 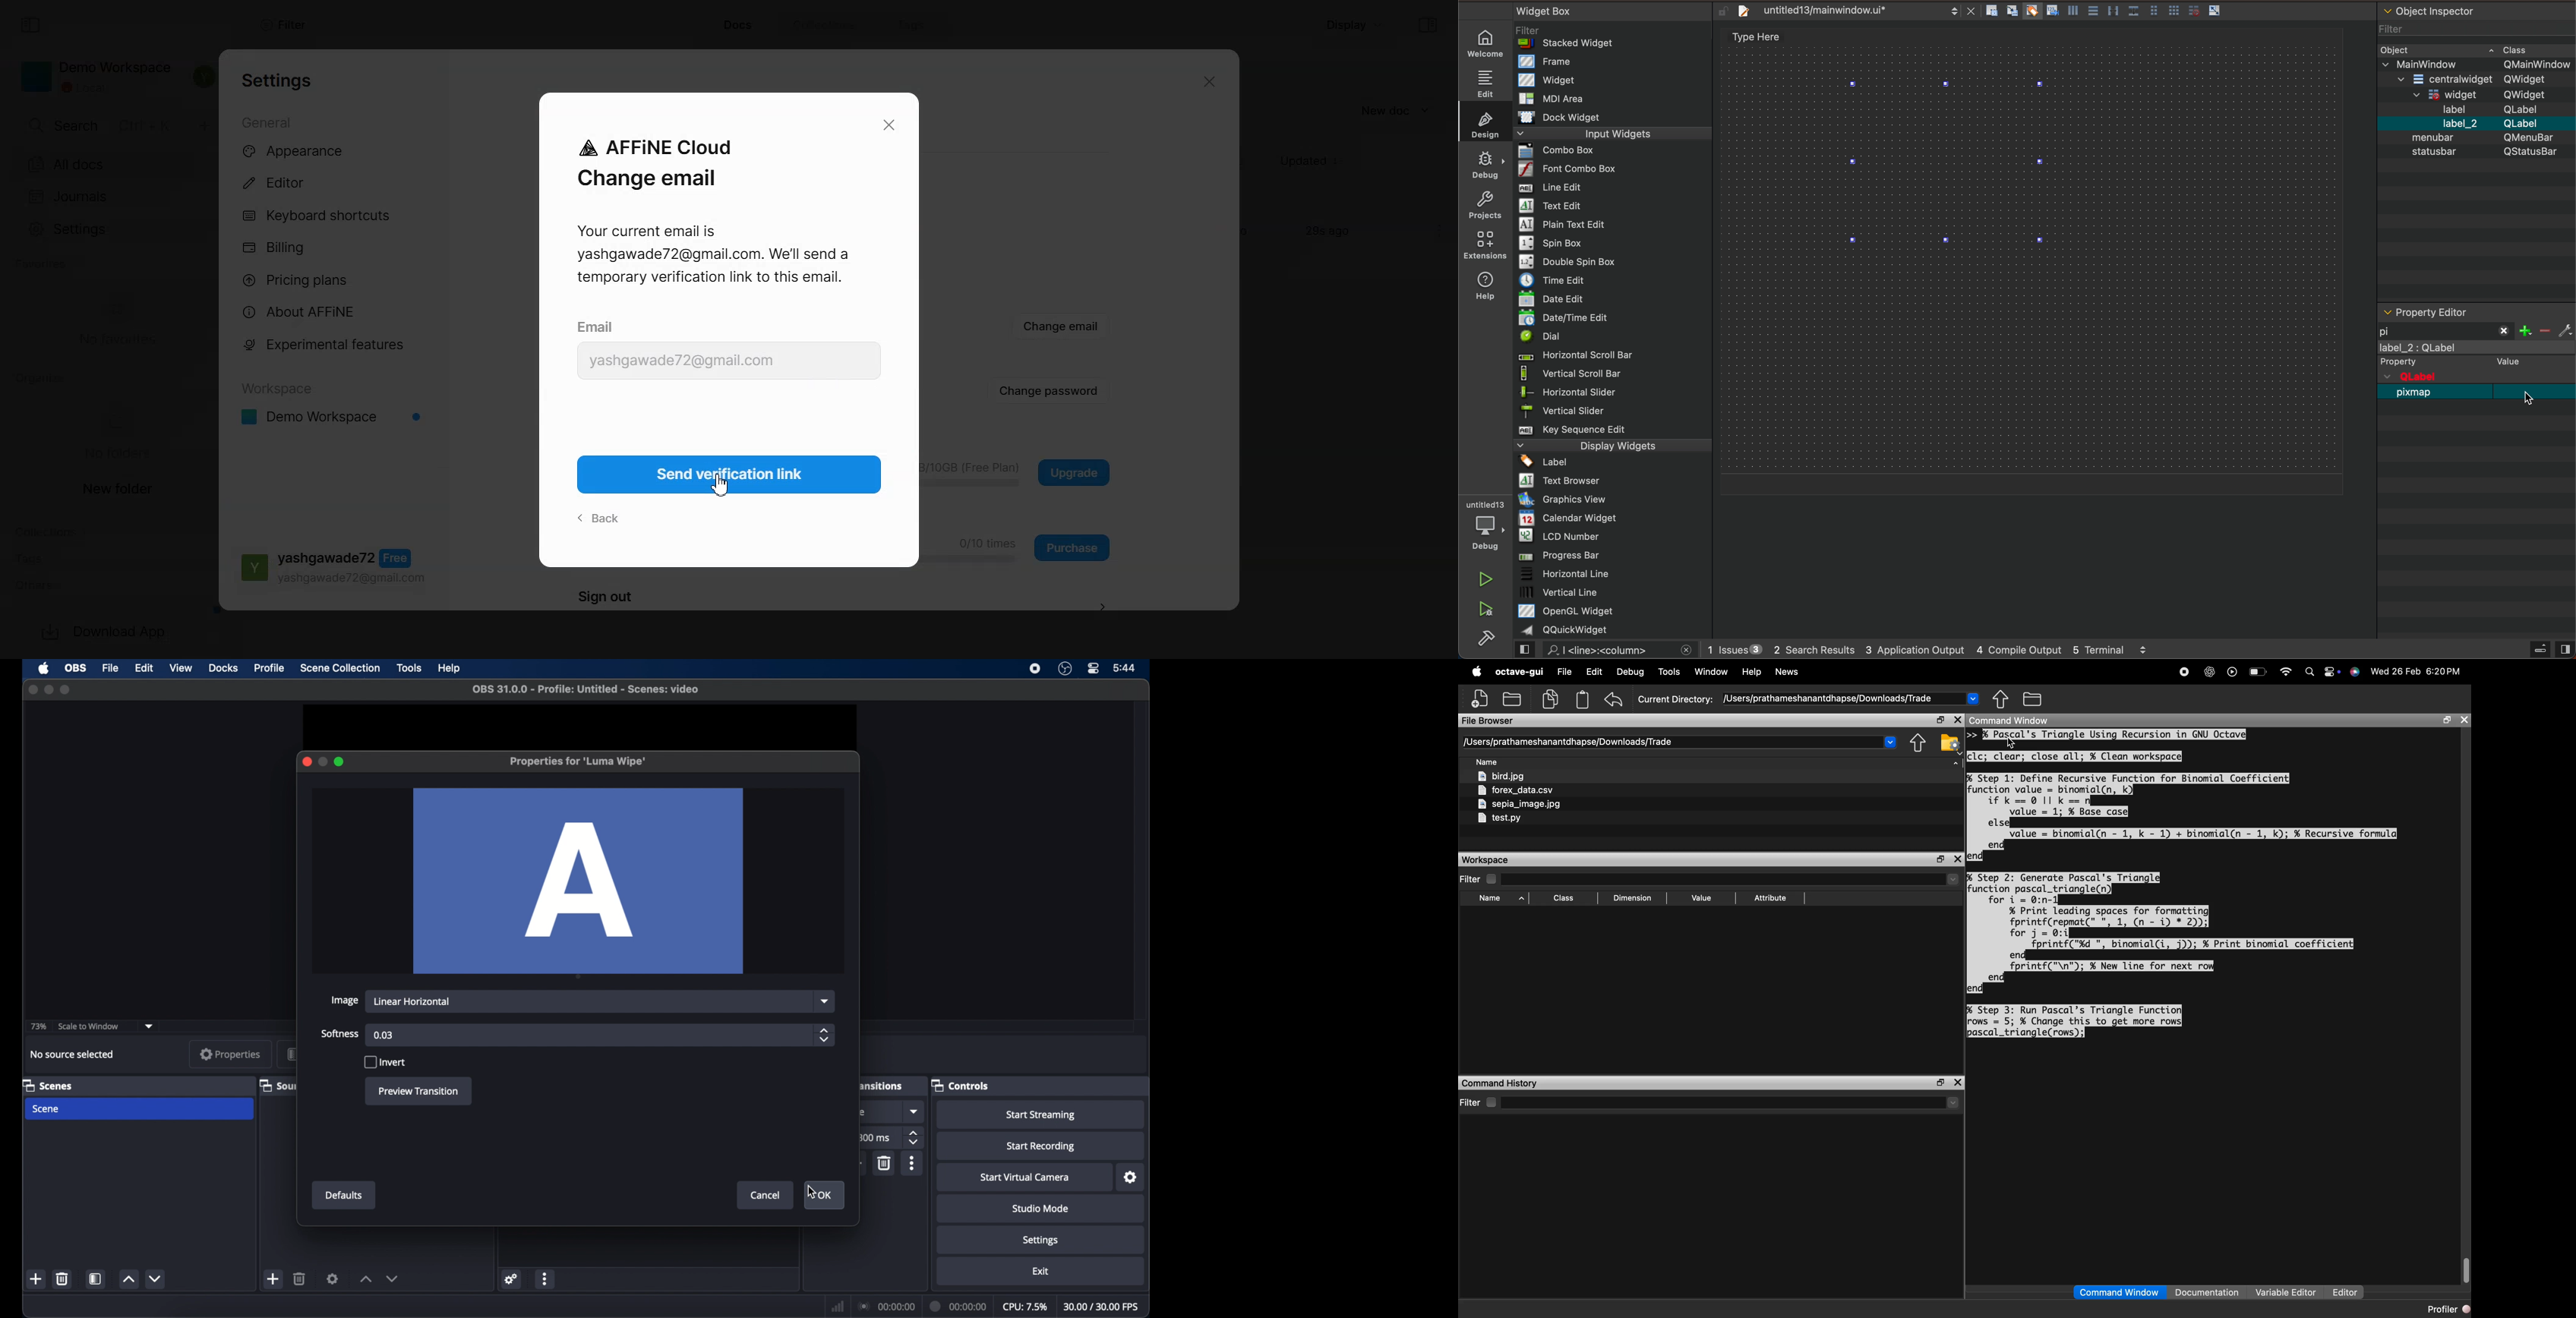 What do you see at coordinates (1595, 671) in the screenshot?
I see `Edit` at bounding box center [1595, 671].